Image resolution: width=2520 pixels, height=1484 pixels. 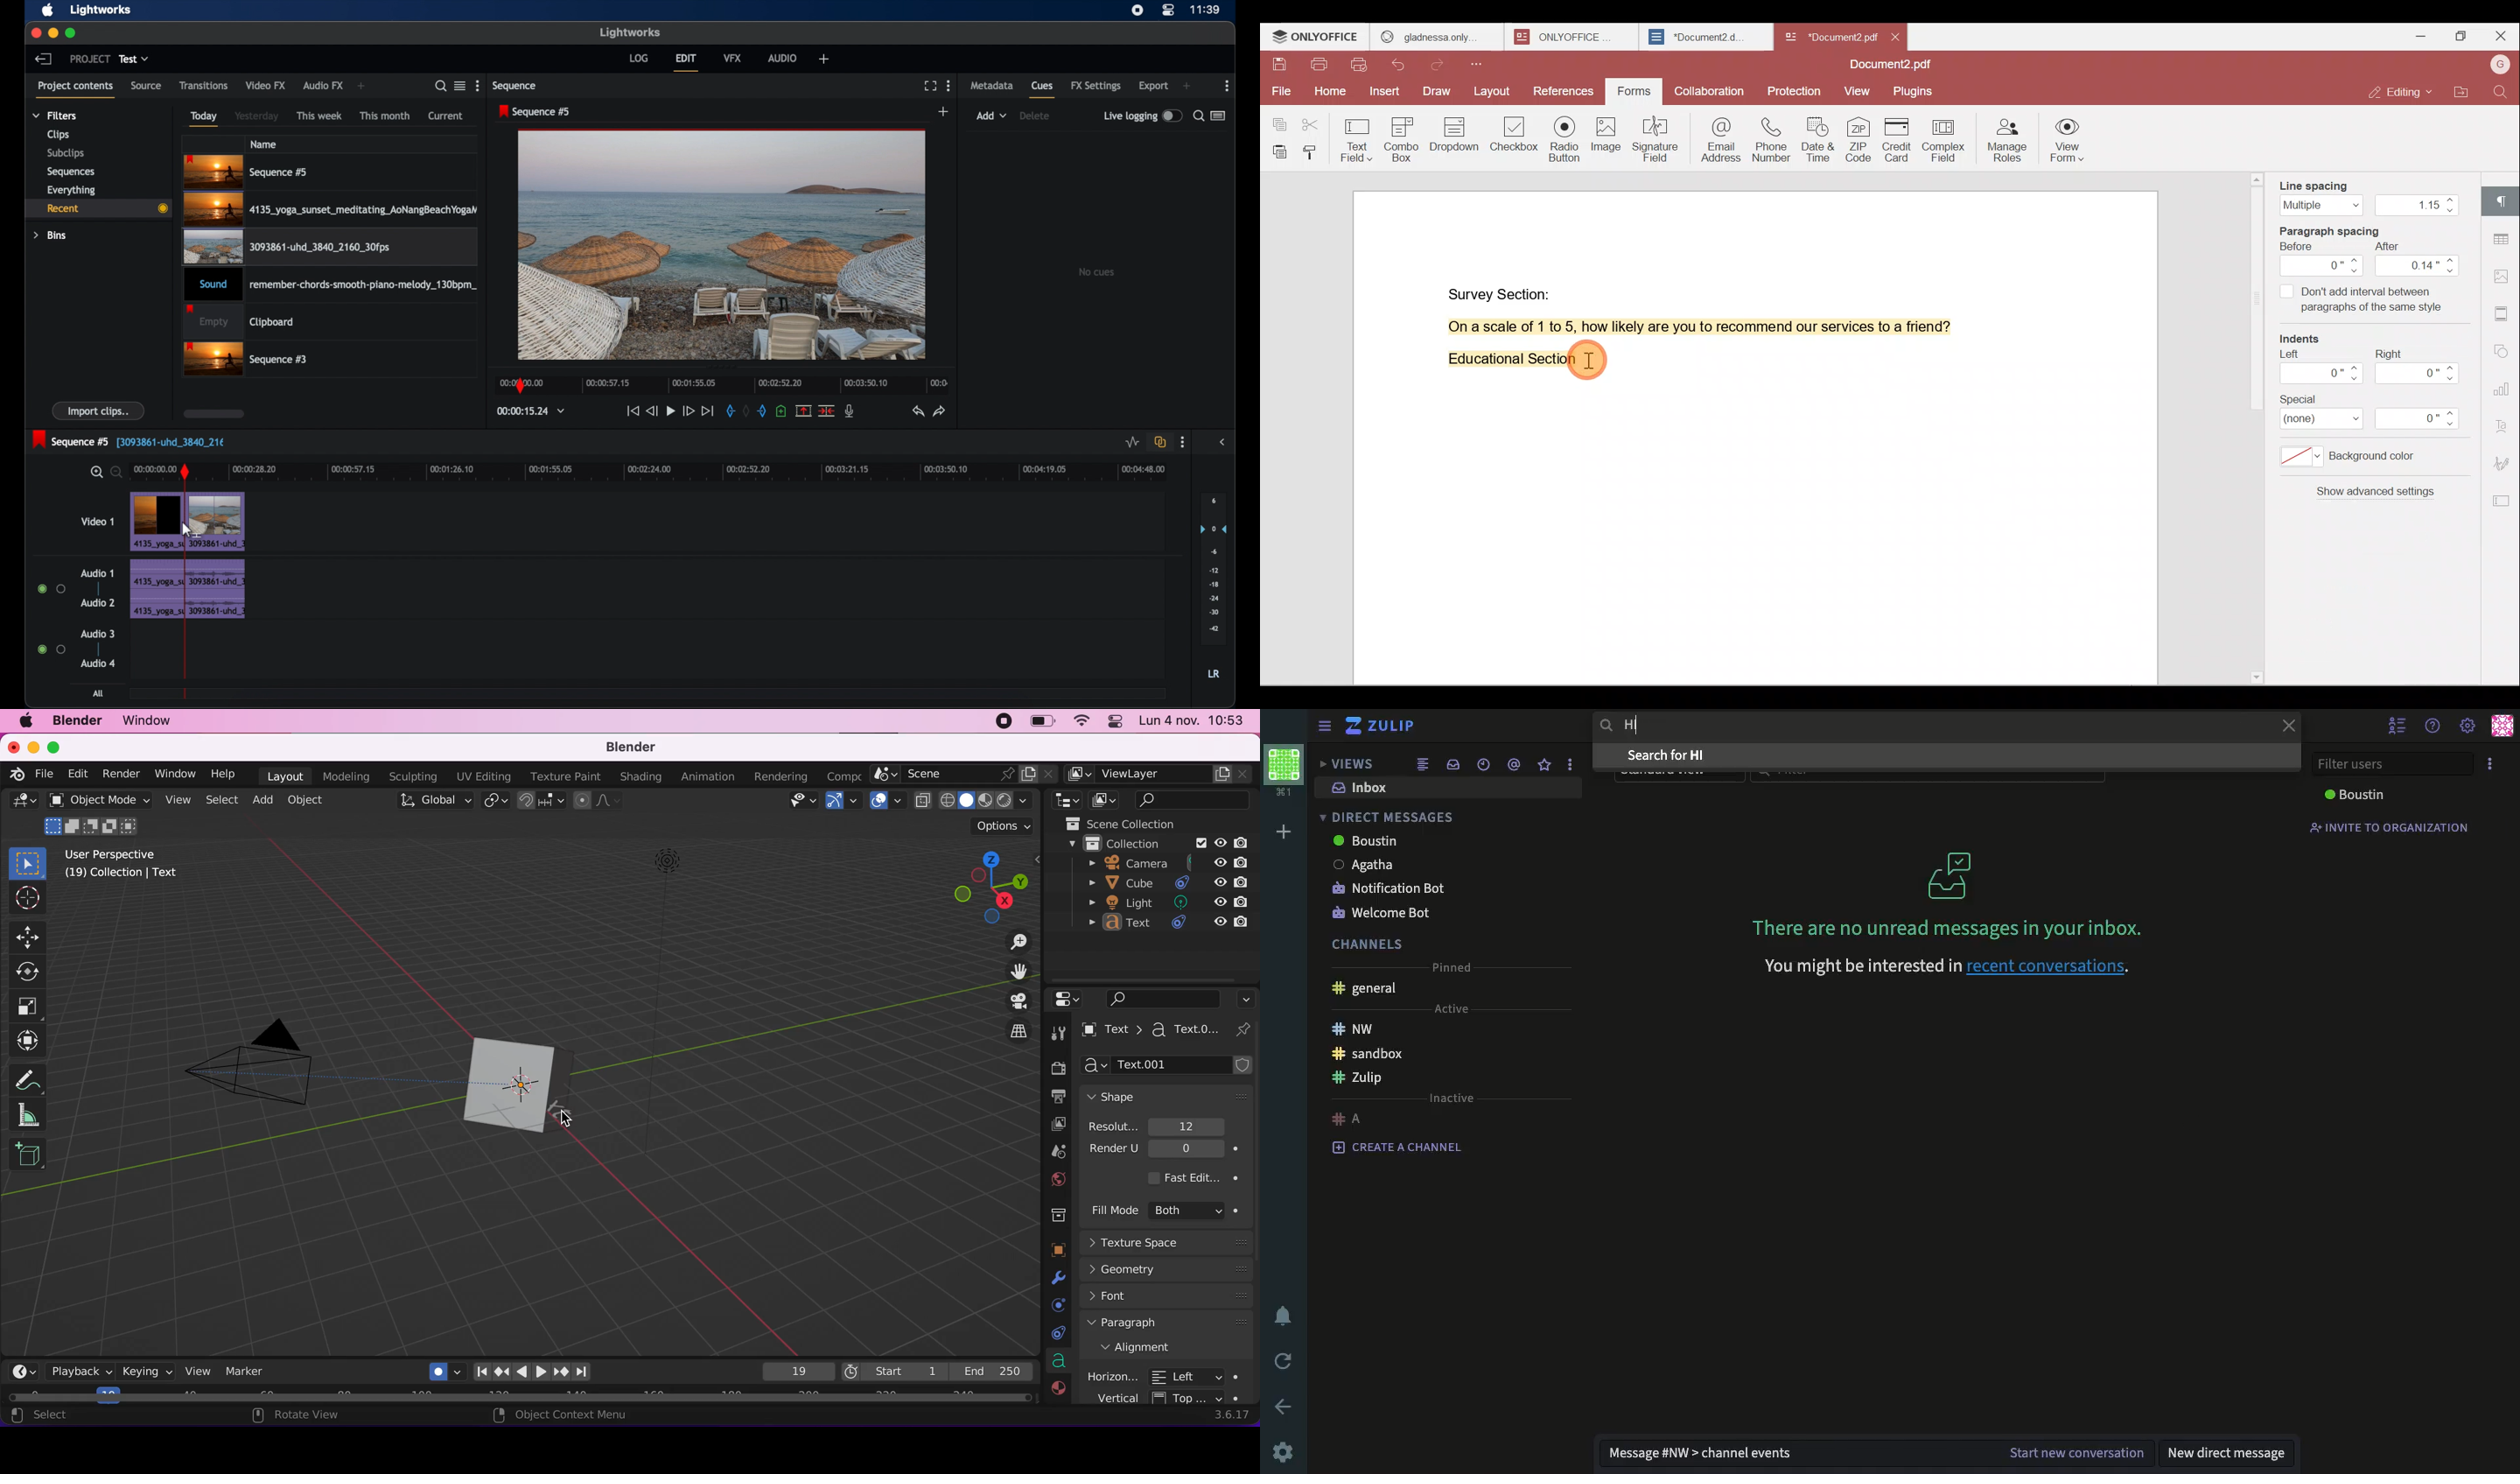 What do you see at coordinates (203, 85) in the screenshot?
I see `transitions` at bounding box center [203, 85].